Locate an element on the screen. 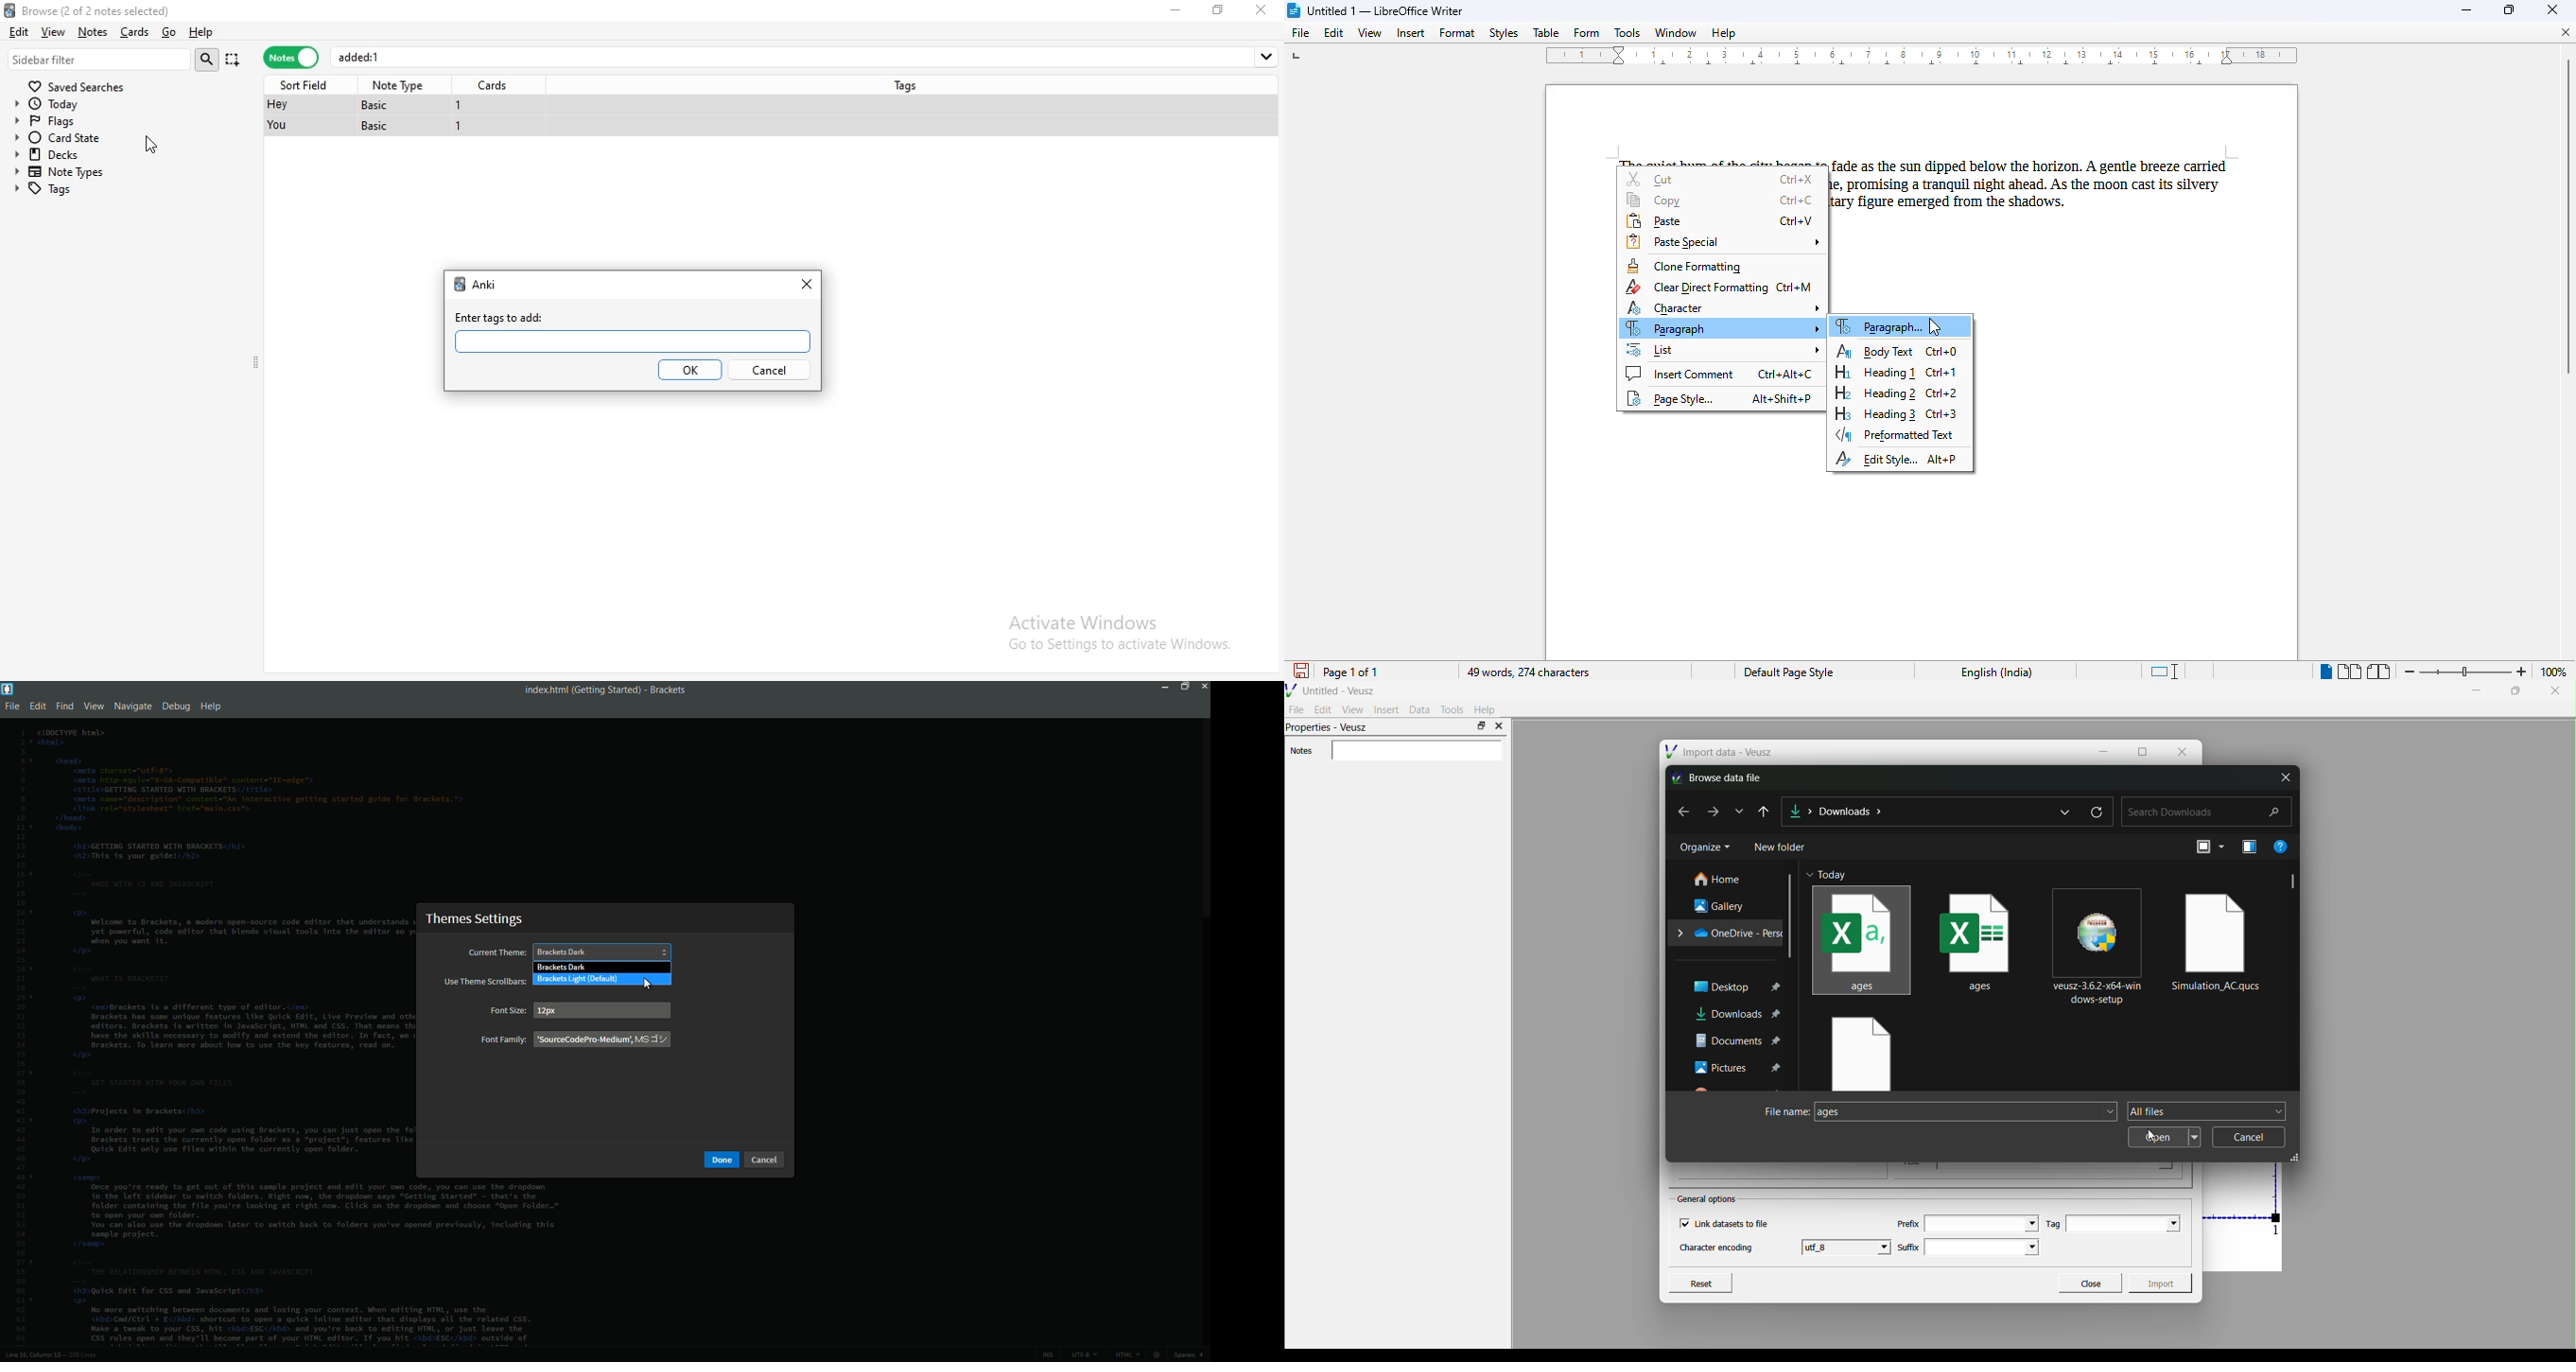  cut is located at coordinates (1720, 180).